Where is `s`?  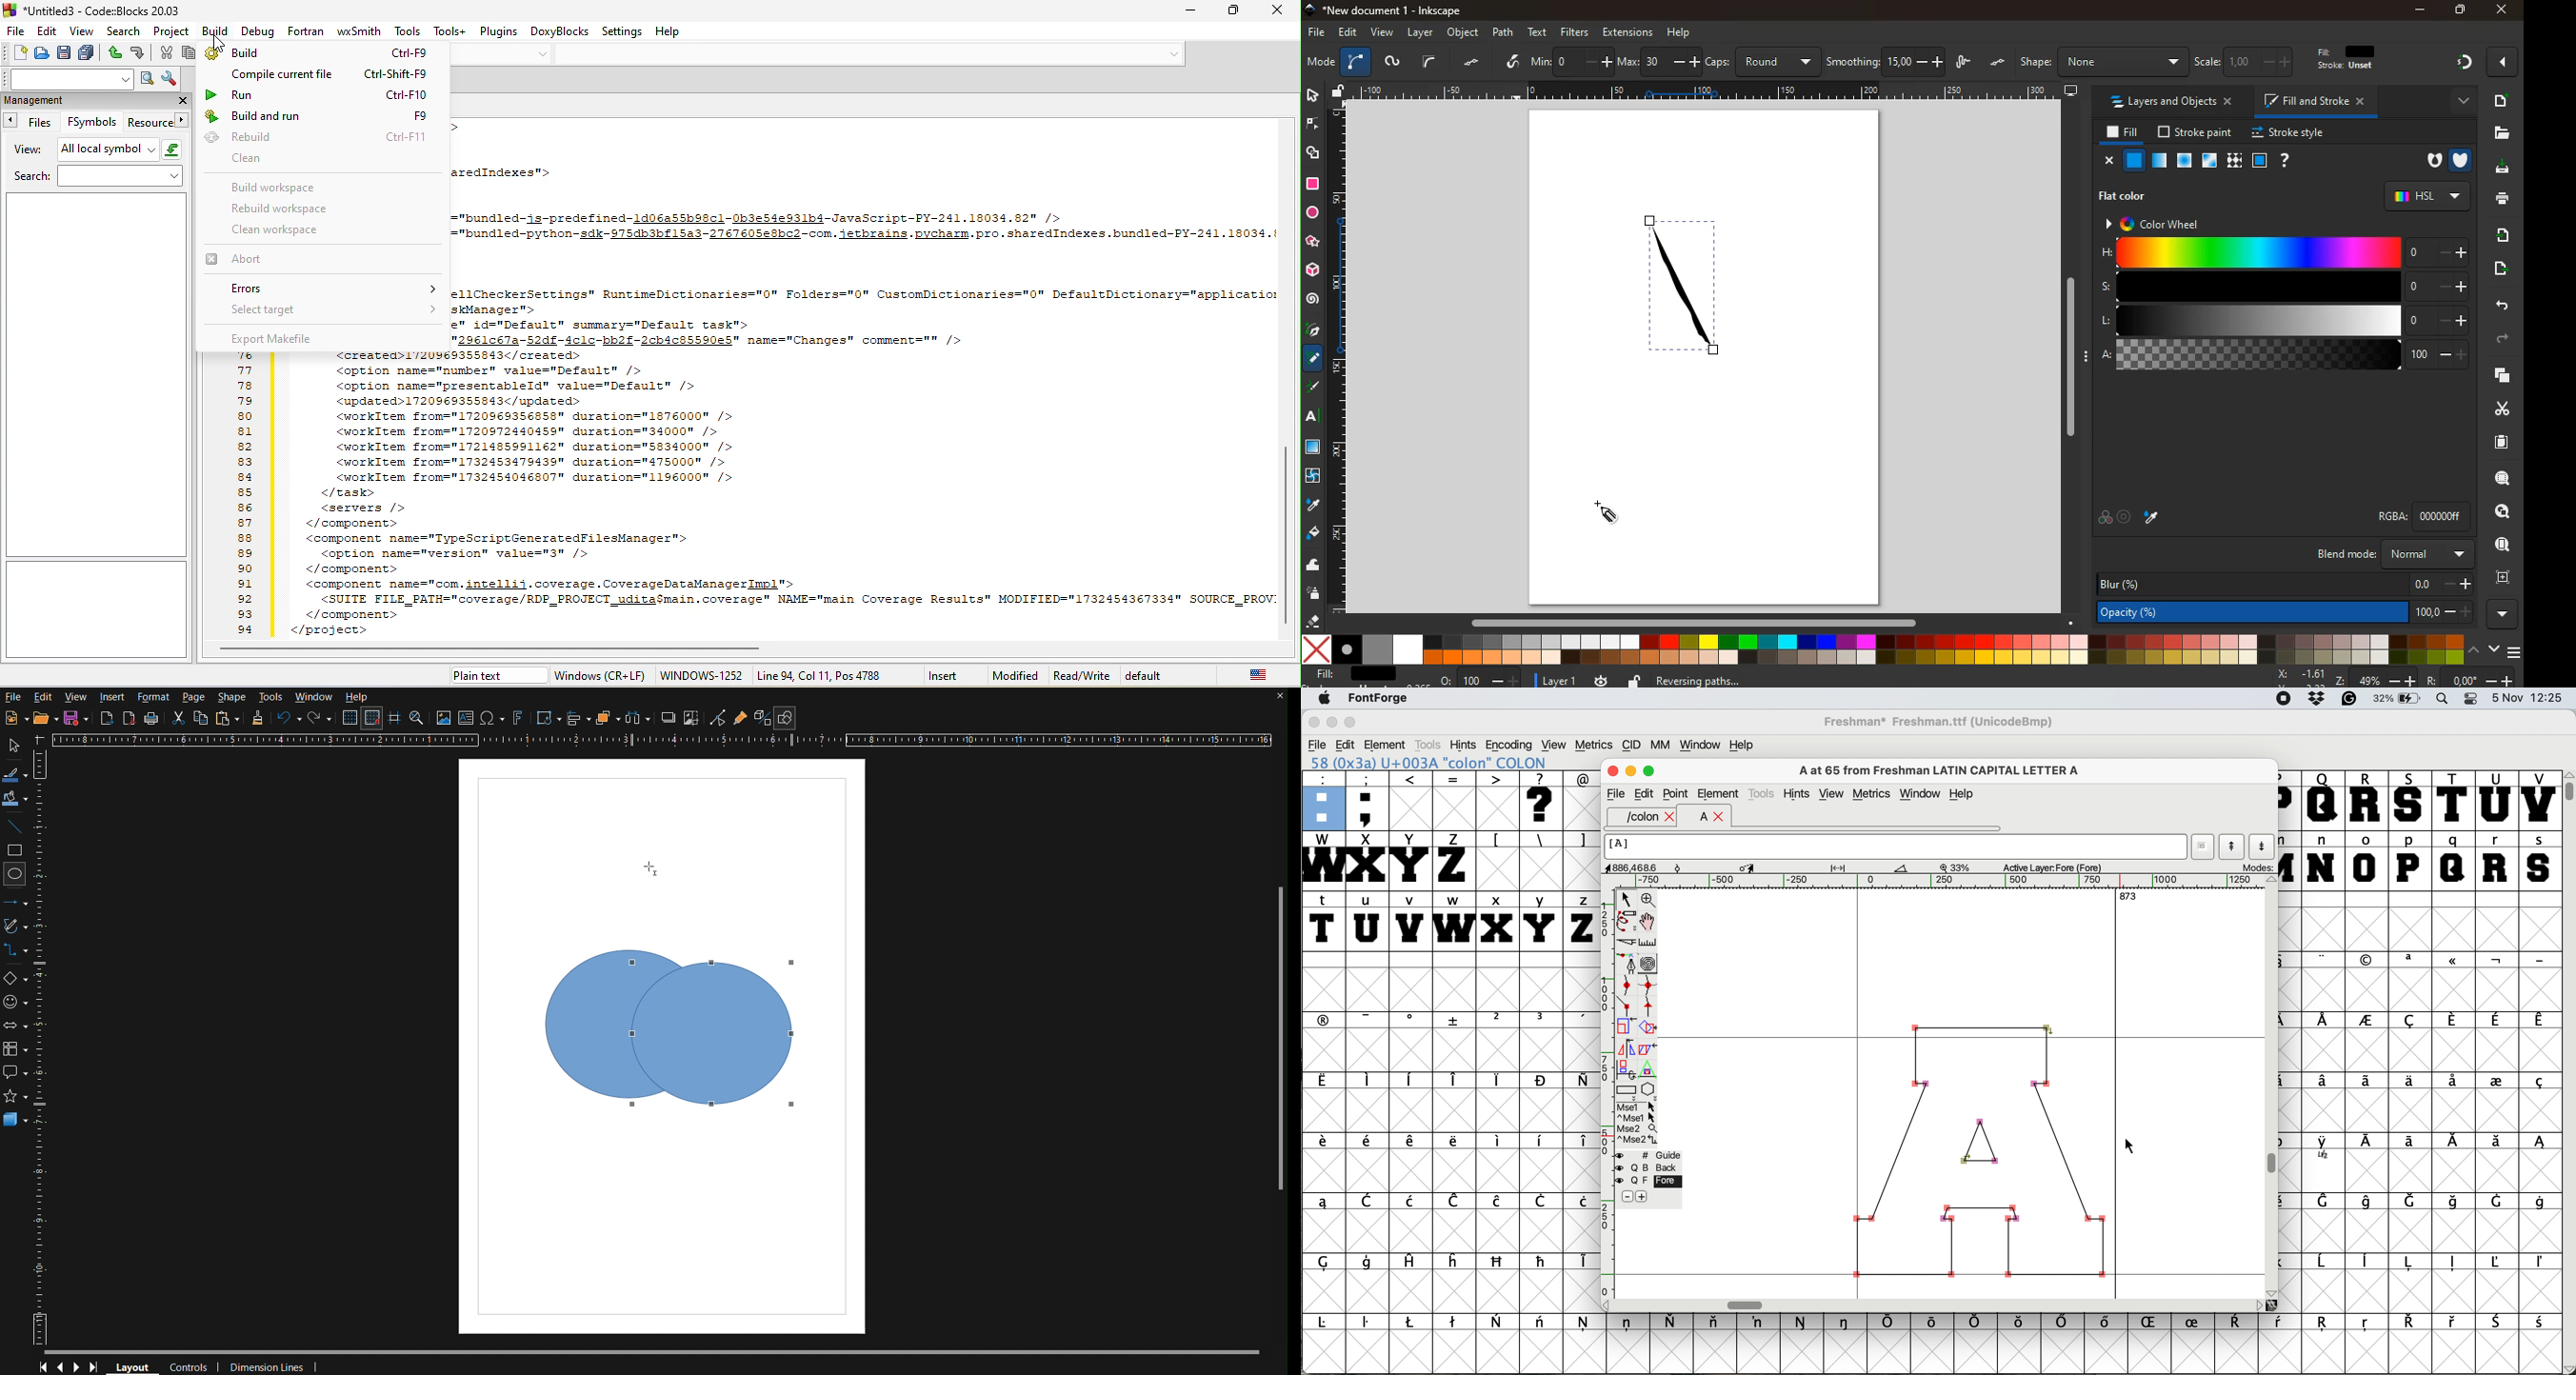 s is located at coordinates (2540, 860).